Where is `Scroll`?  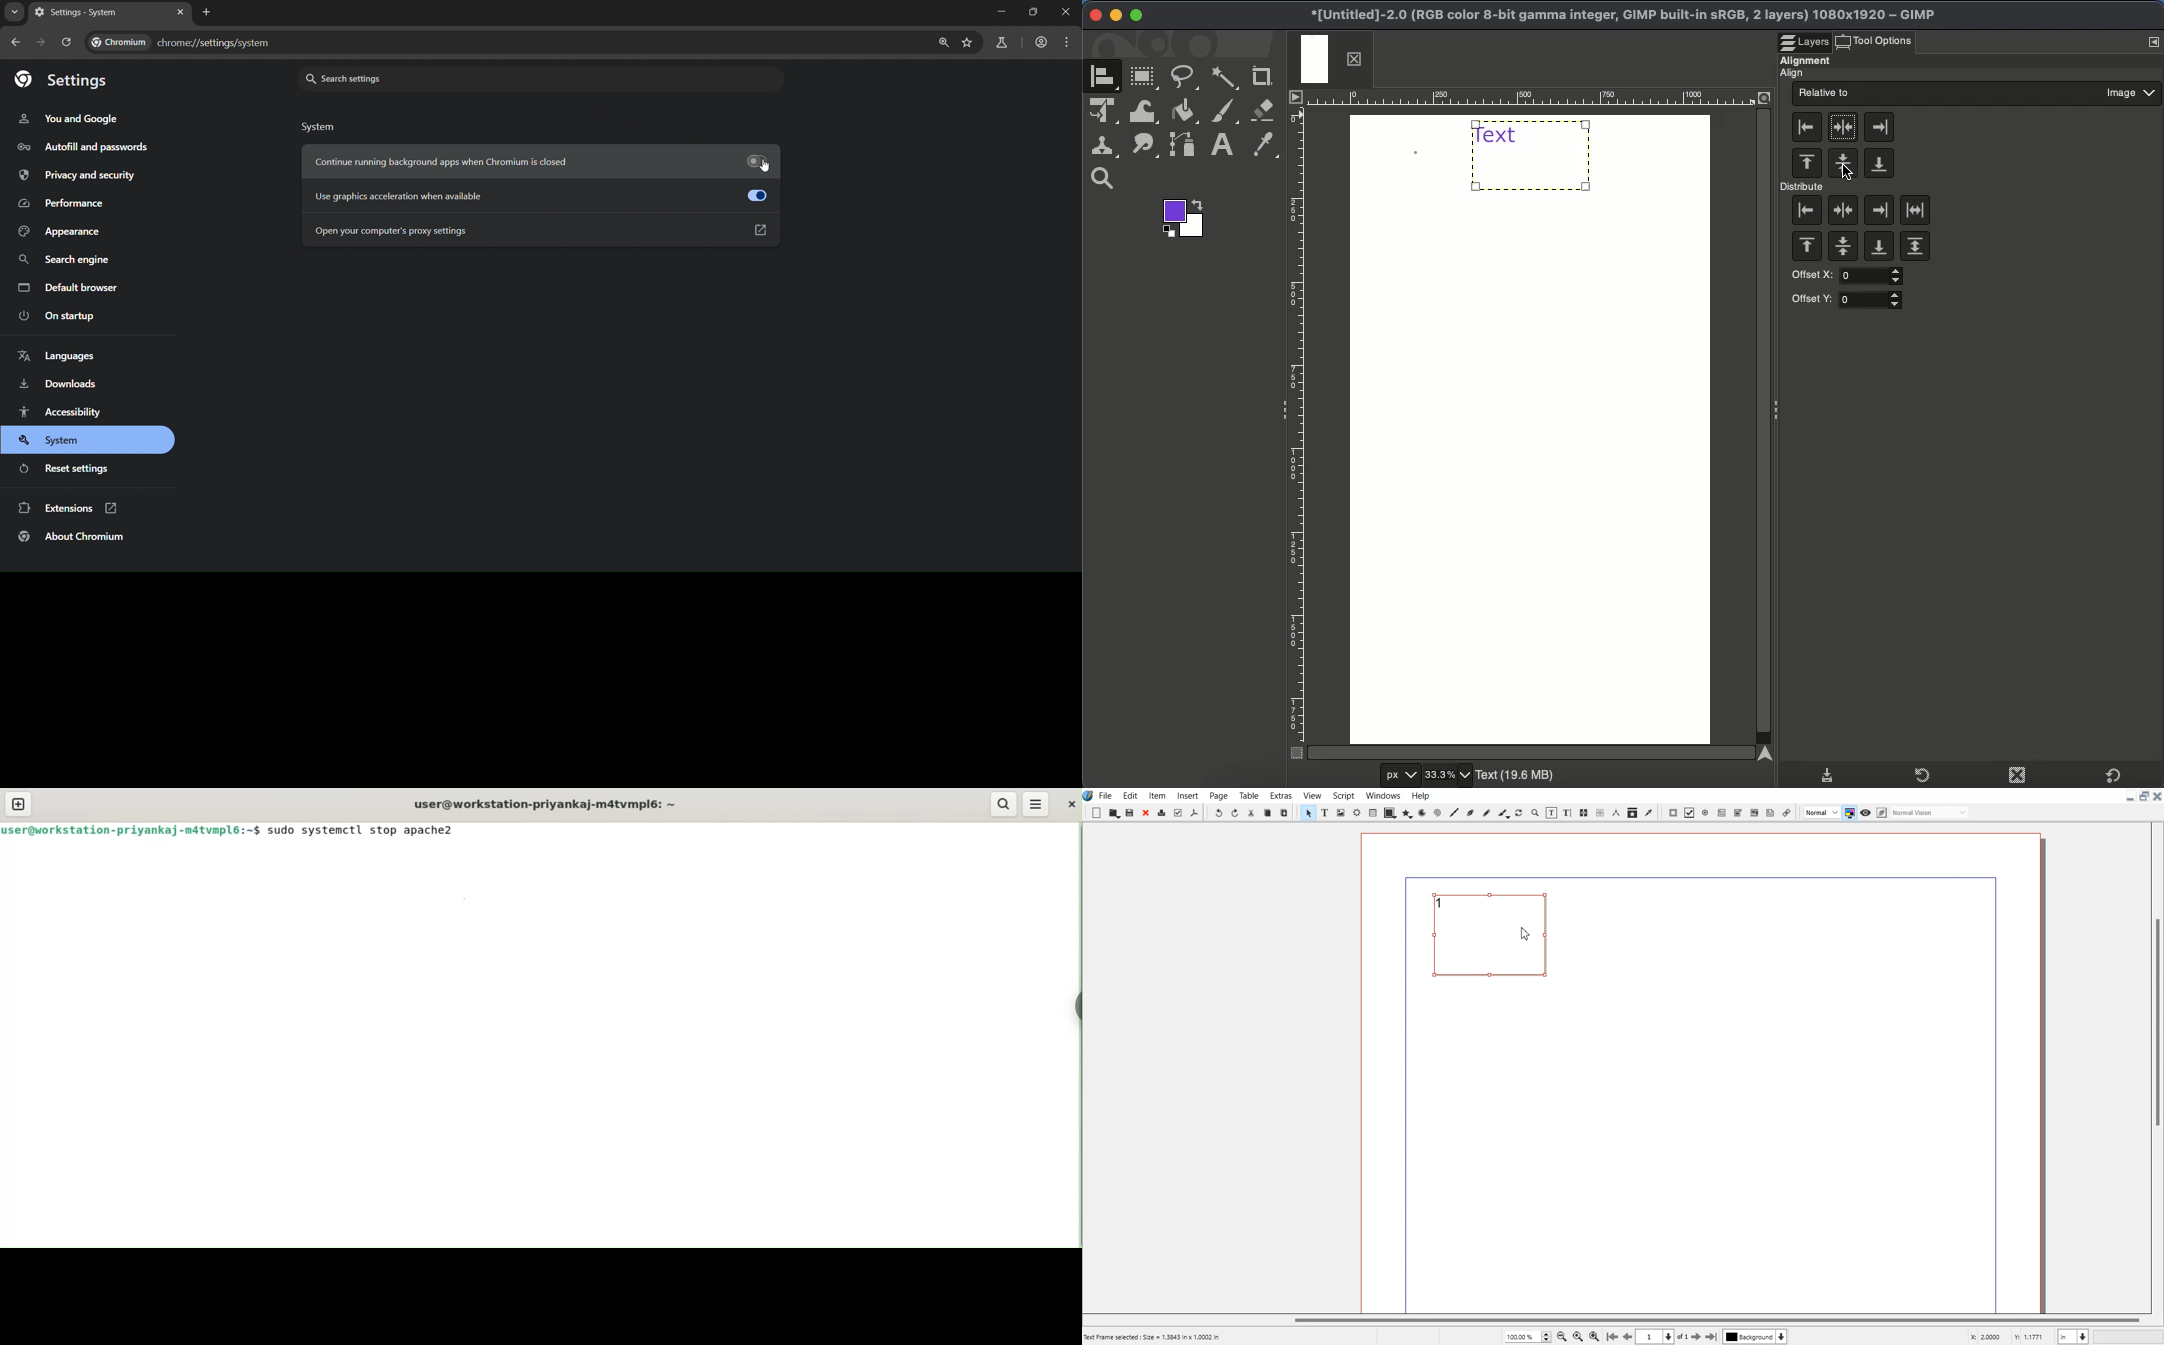
Scroll is located at coordinates (1765, 426).